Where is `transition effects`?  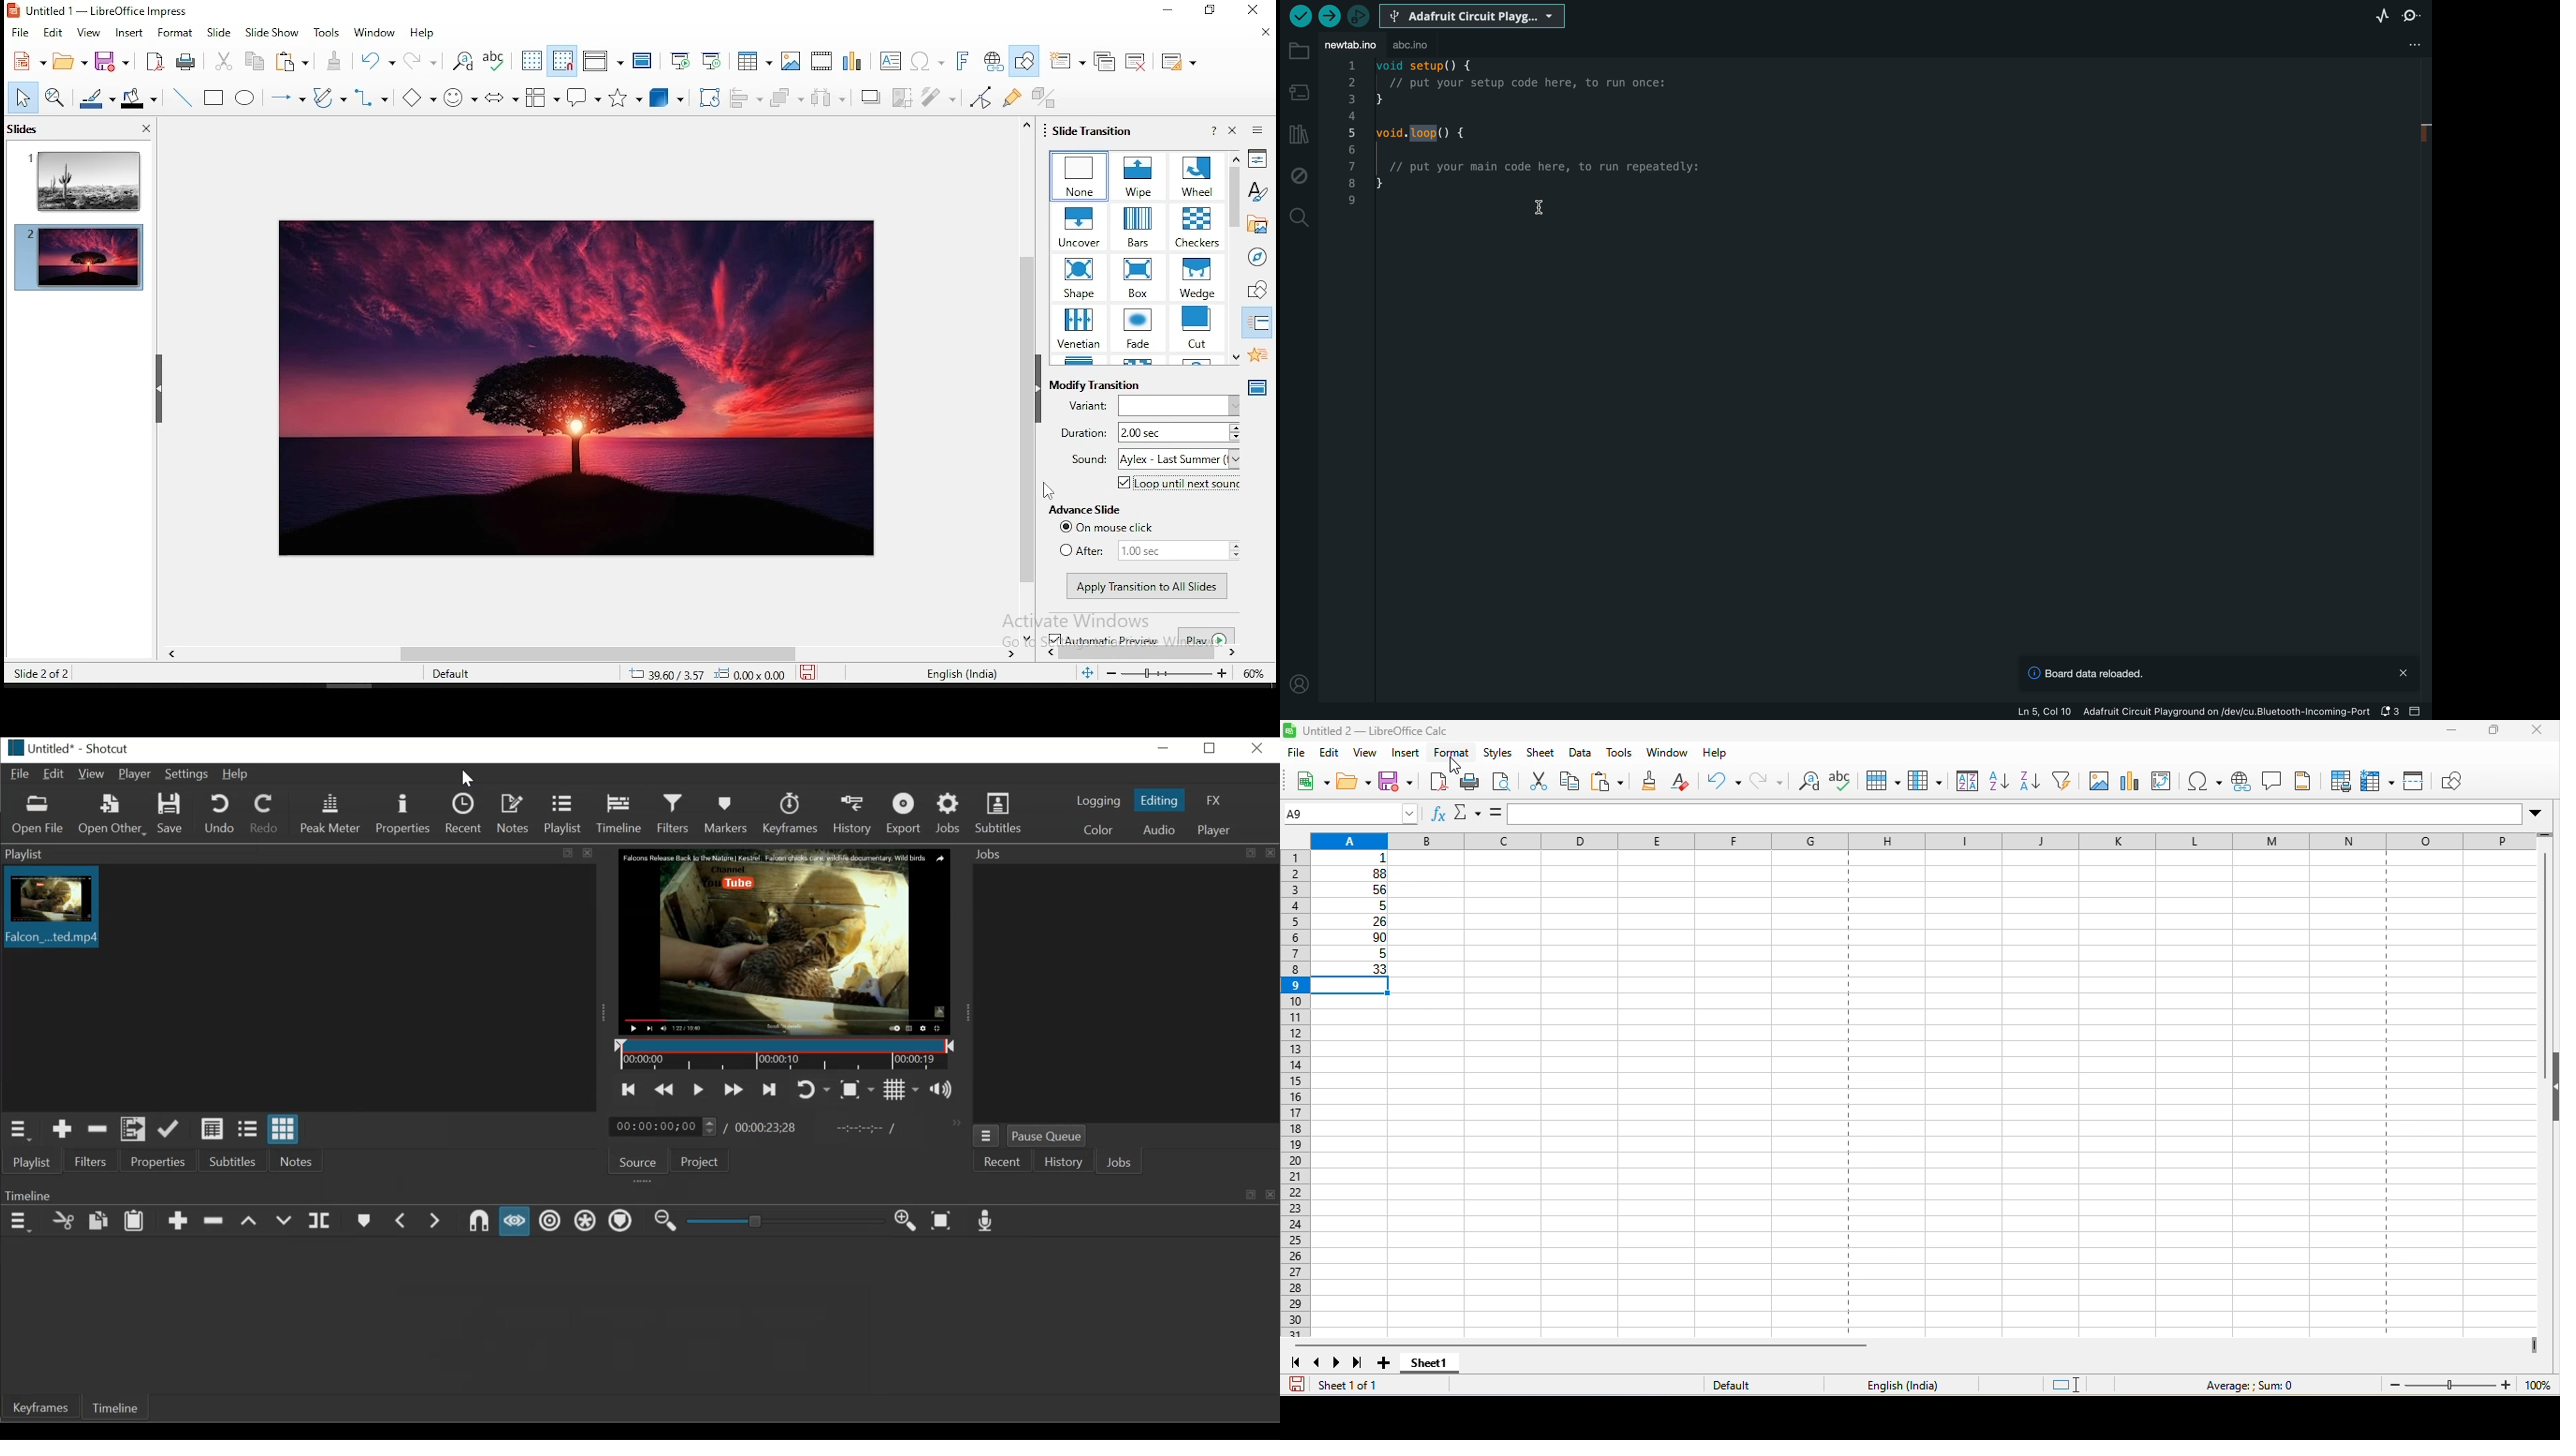 transition effects is located at coordinates (1080, 279).